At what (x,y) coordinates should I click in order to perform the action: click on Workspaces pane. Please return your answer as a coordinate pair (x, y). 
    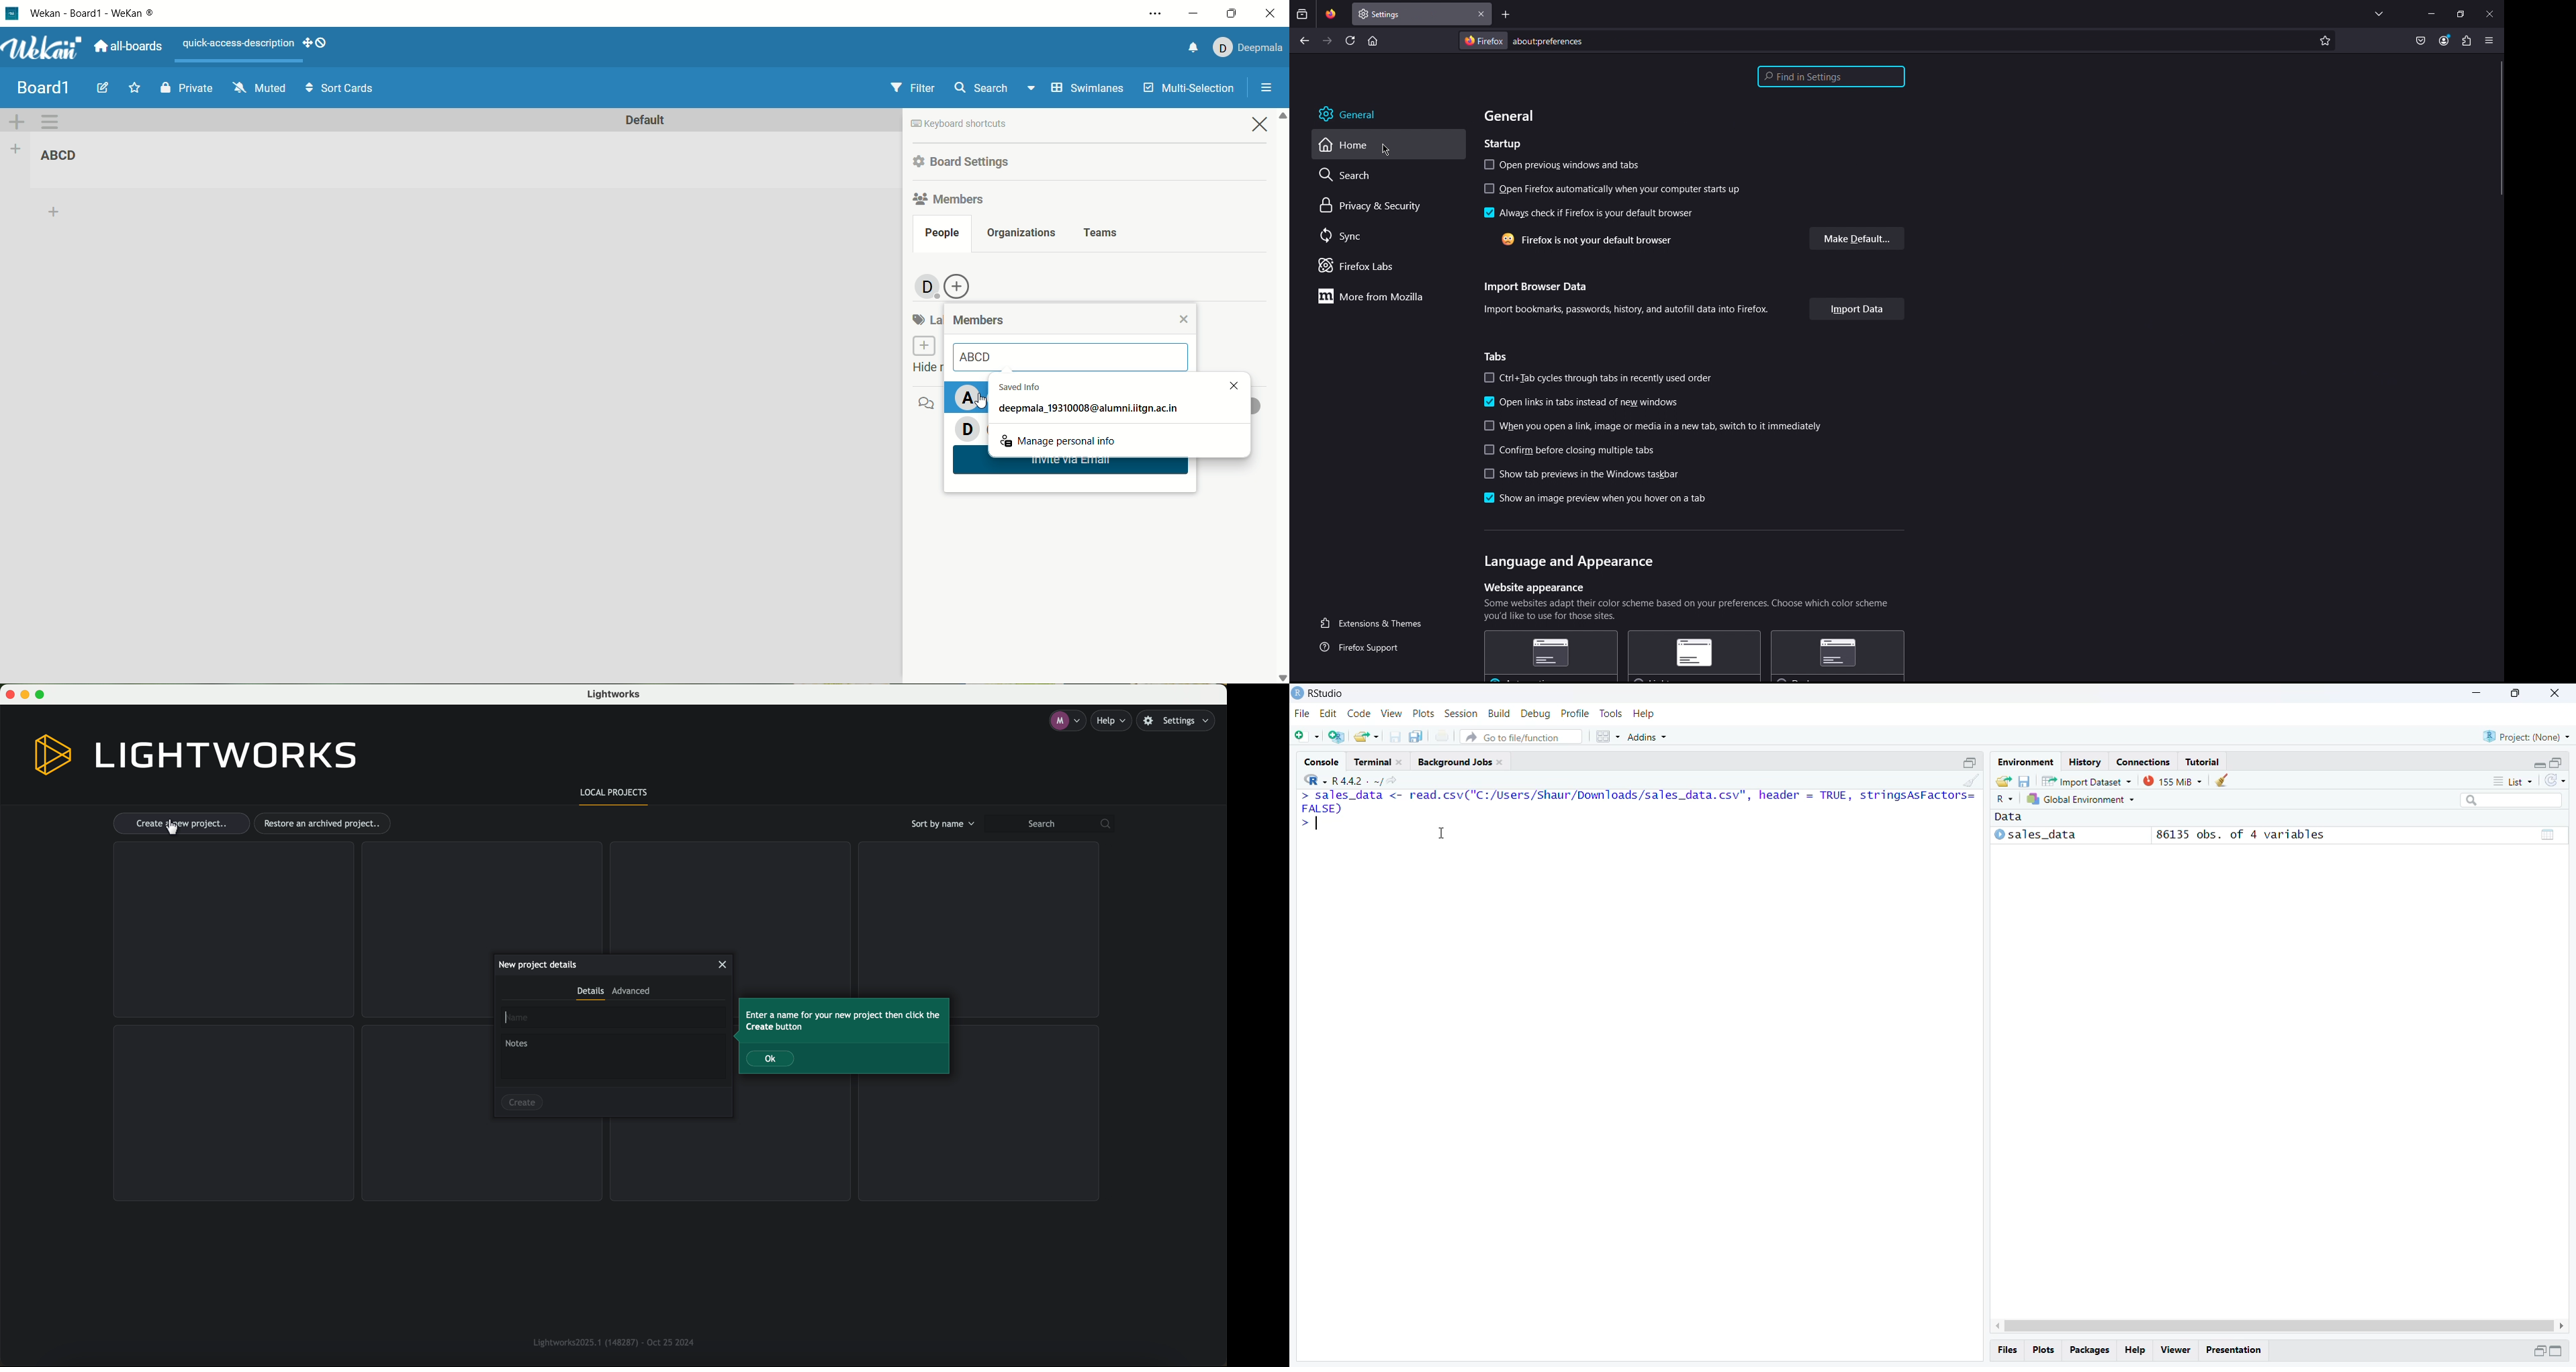
    Looking at the image, I should click on (1608, 736).